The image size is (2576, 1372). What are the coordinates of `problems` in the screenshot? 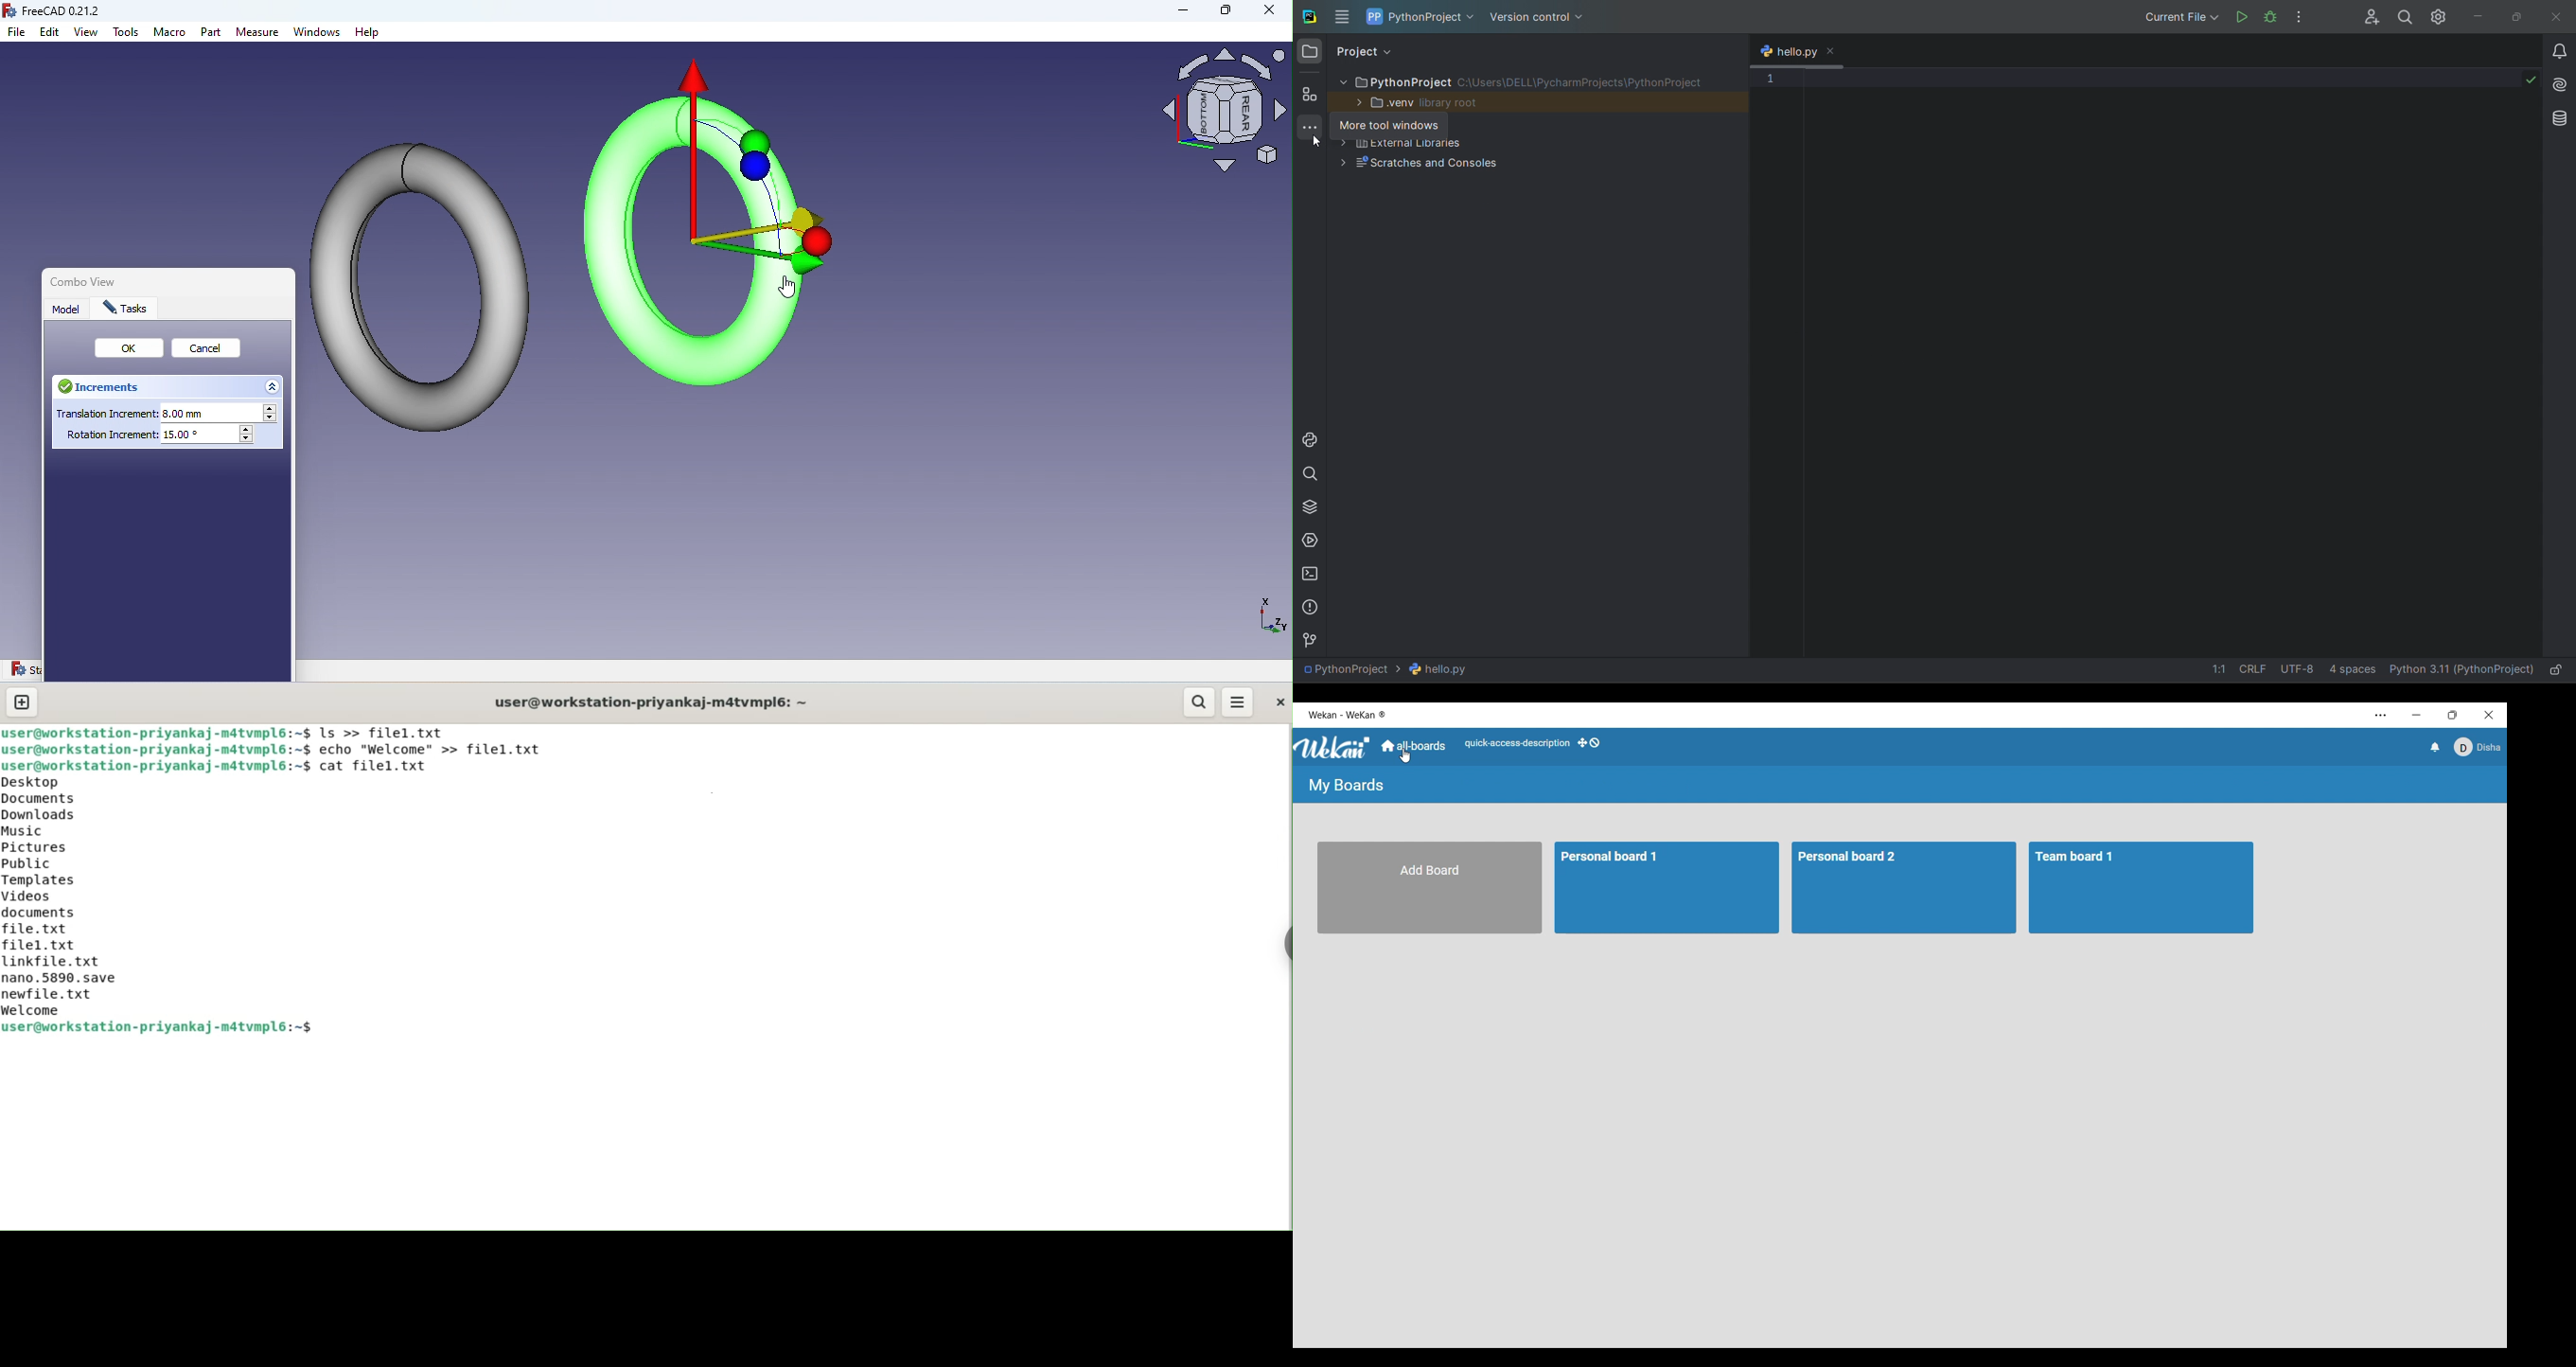 It's located at (1310, 607).